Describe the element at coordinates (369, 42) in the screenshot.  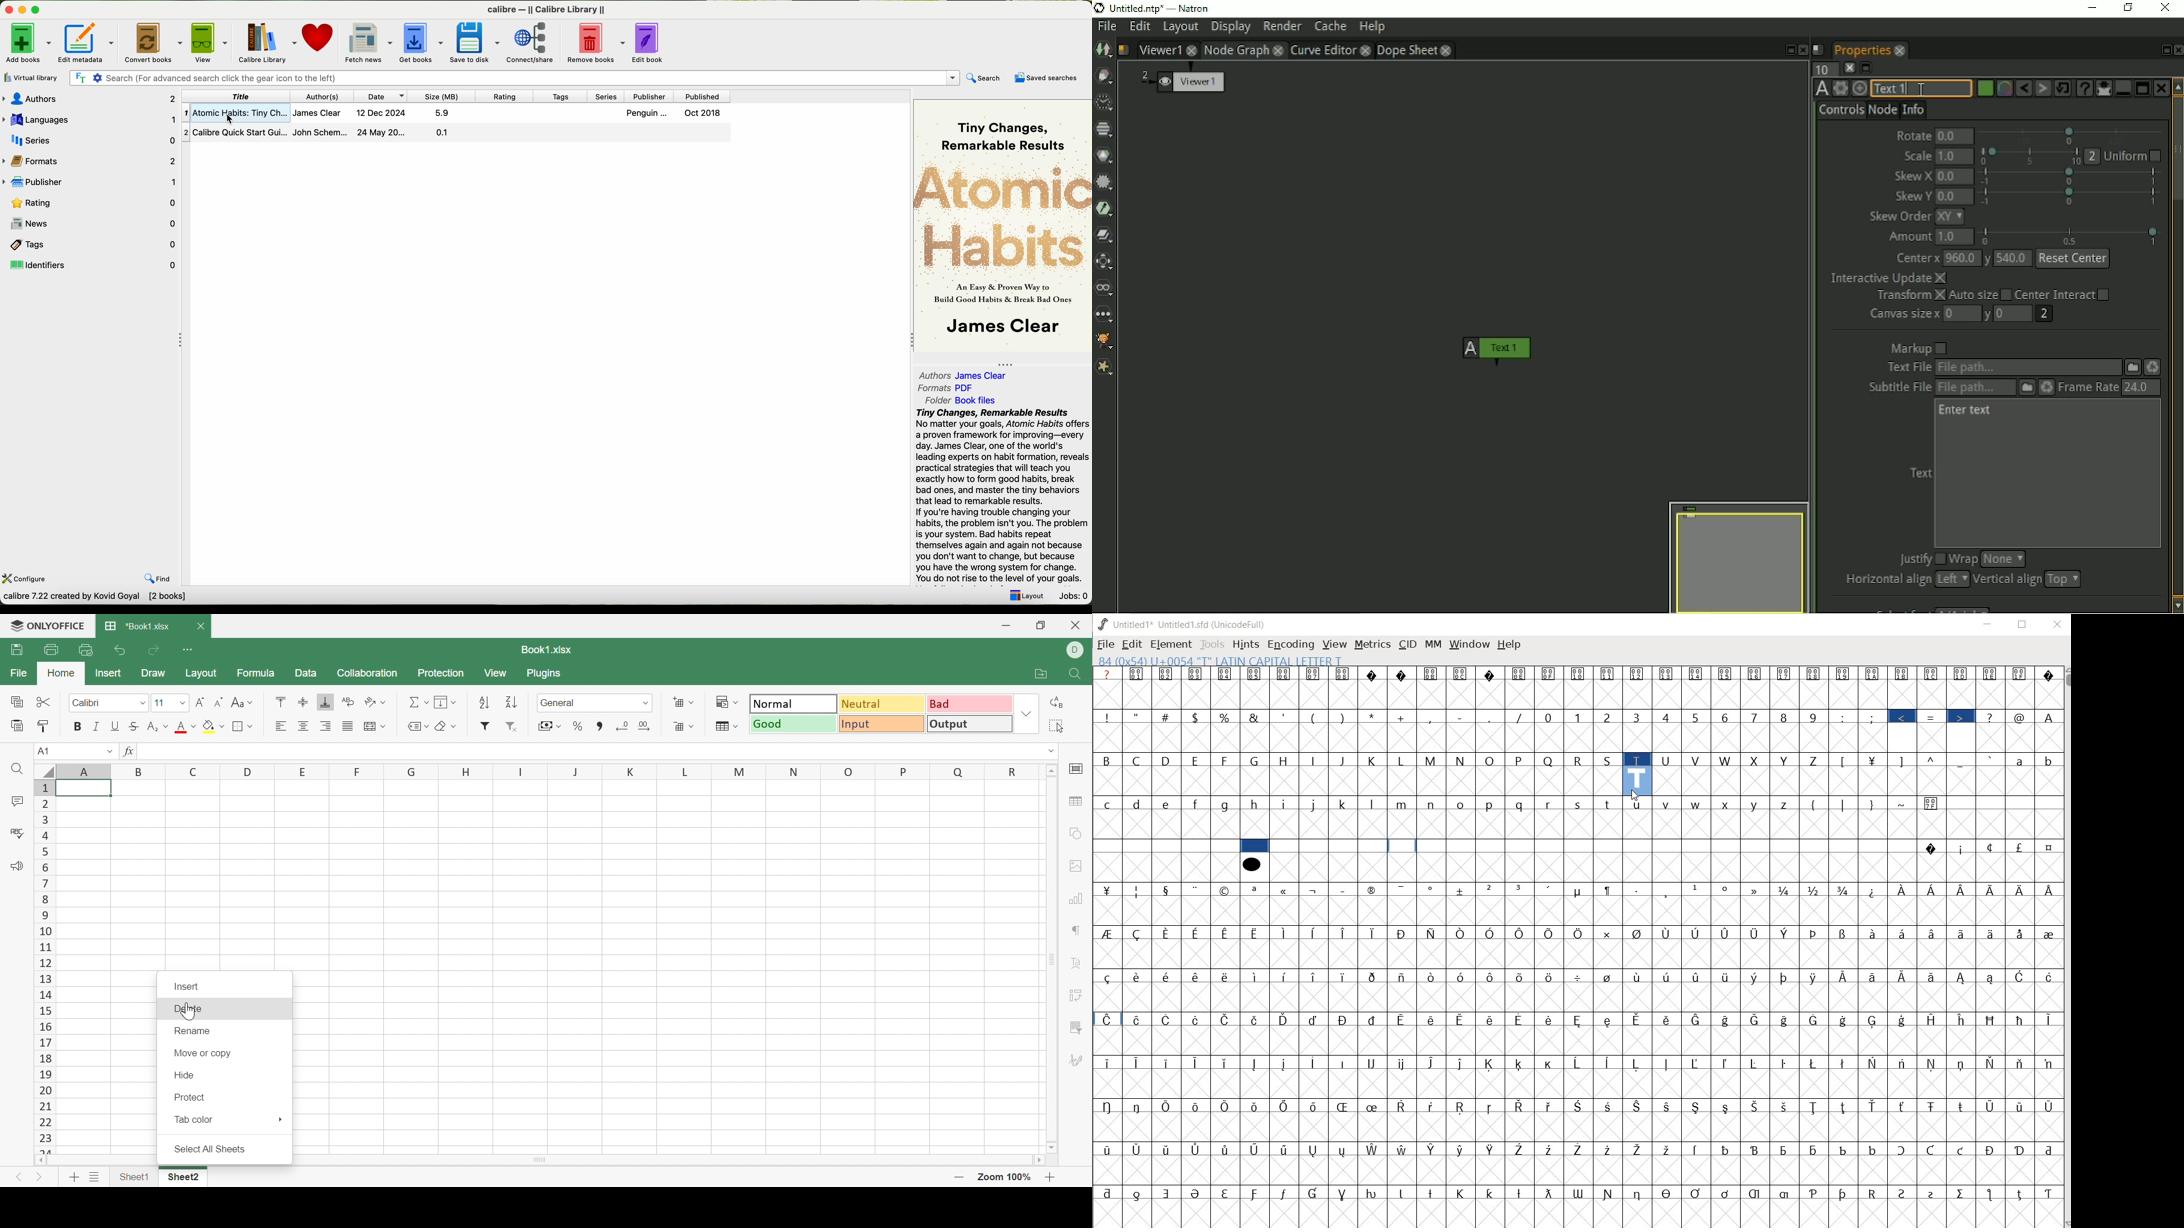
I see `fetch news` at that location.